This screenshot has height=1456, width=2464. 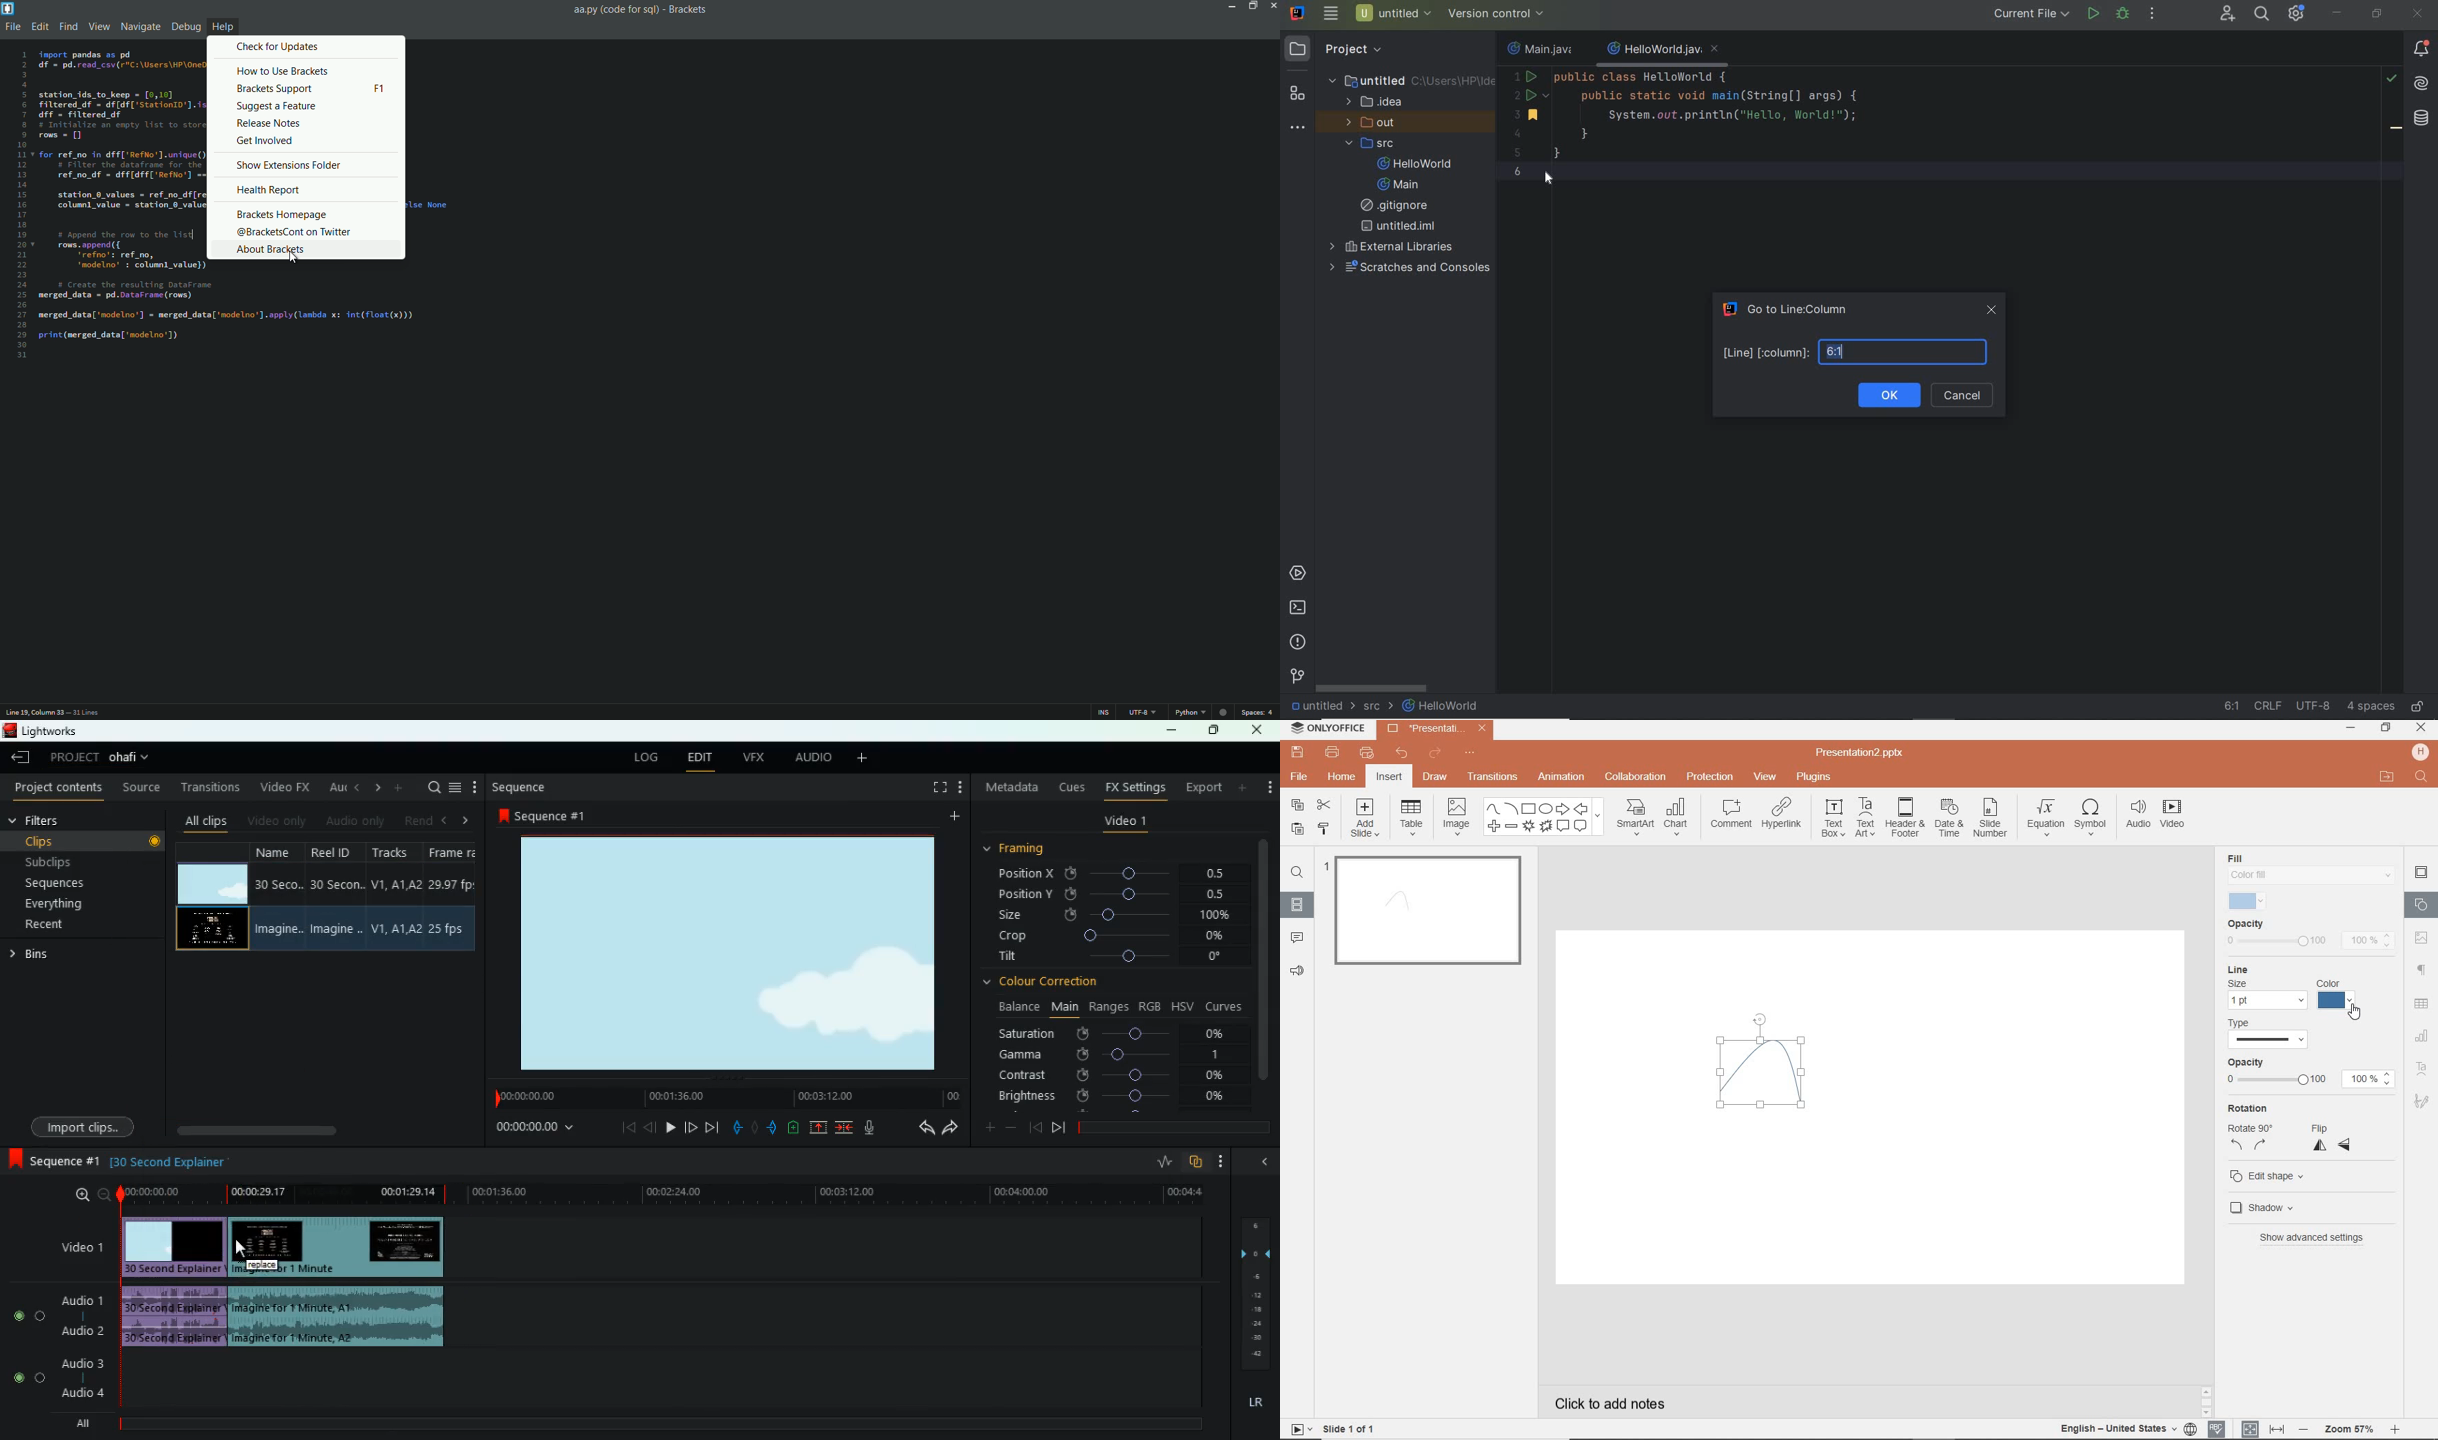 I want to click on SLIDES, so click(x=1297, y=904).